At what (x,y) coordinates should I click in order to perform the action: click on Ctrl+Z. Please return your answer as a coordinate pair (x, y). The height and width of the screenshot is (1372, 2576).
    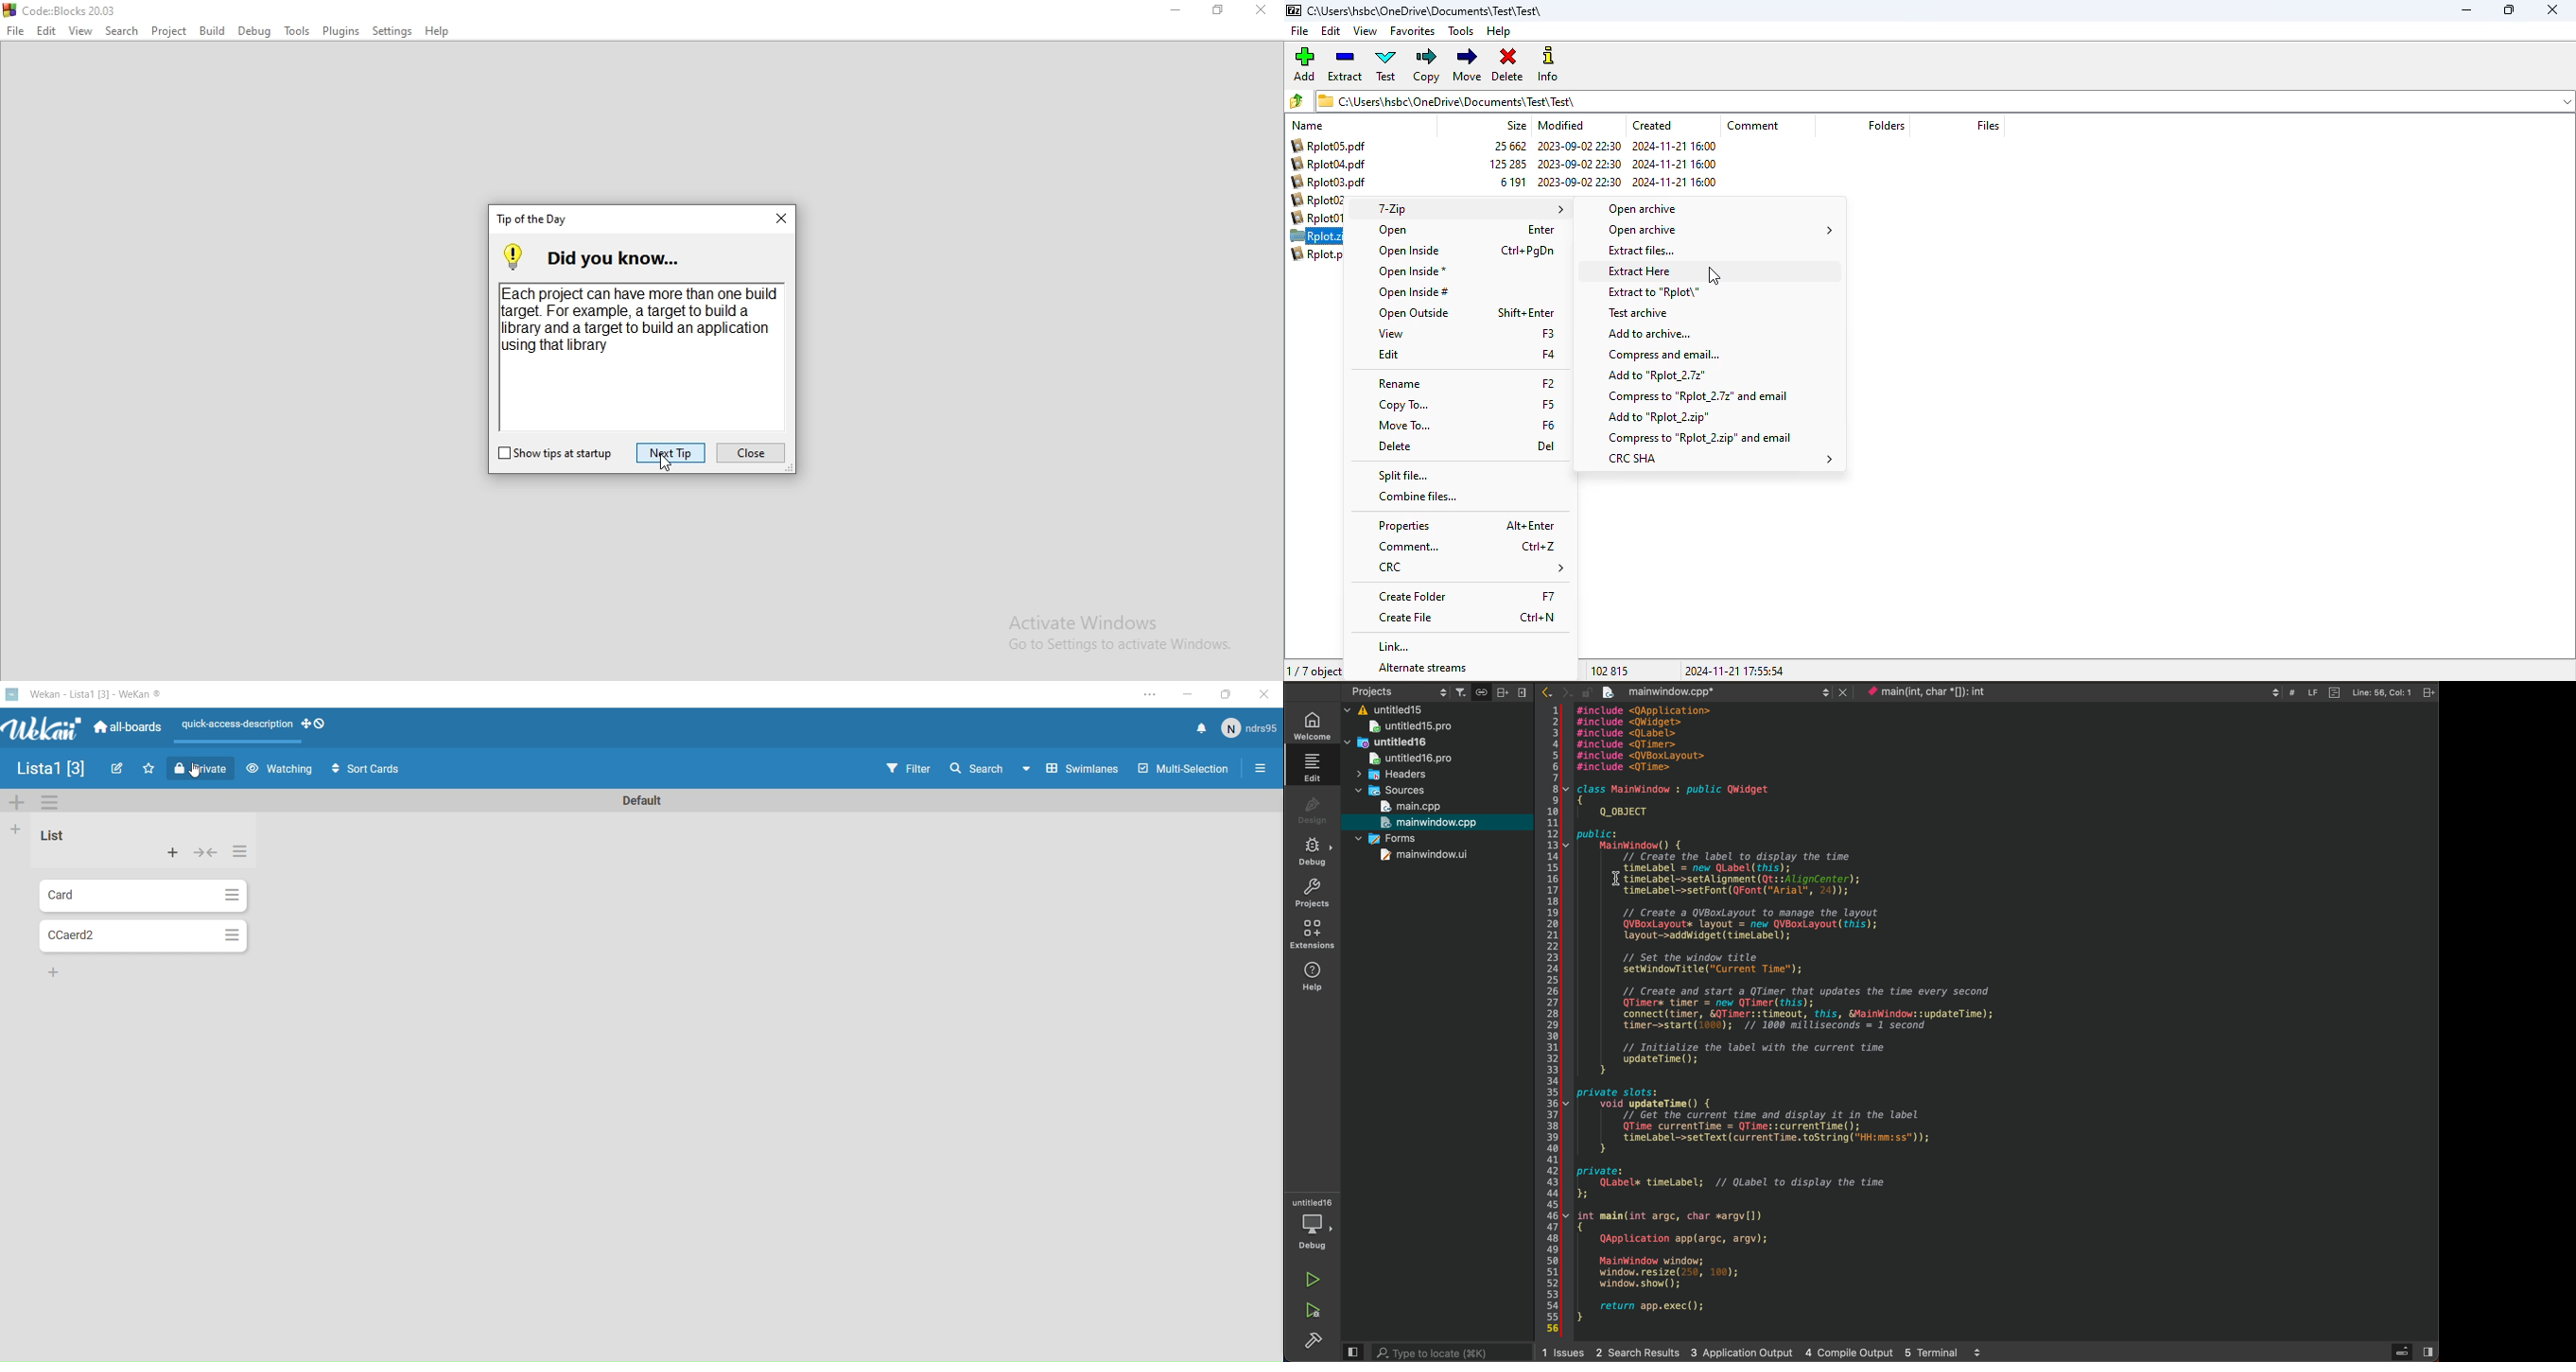
    Looking at the image, I should click on (1540, 546).